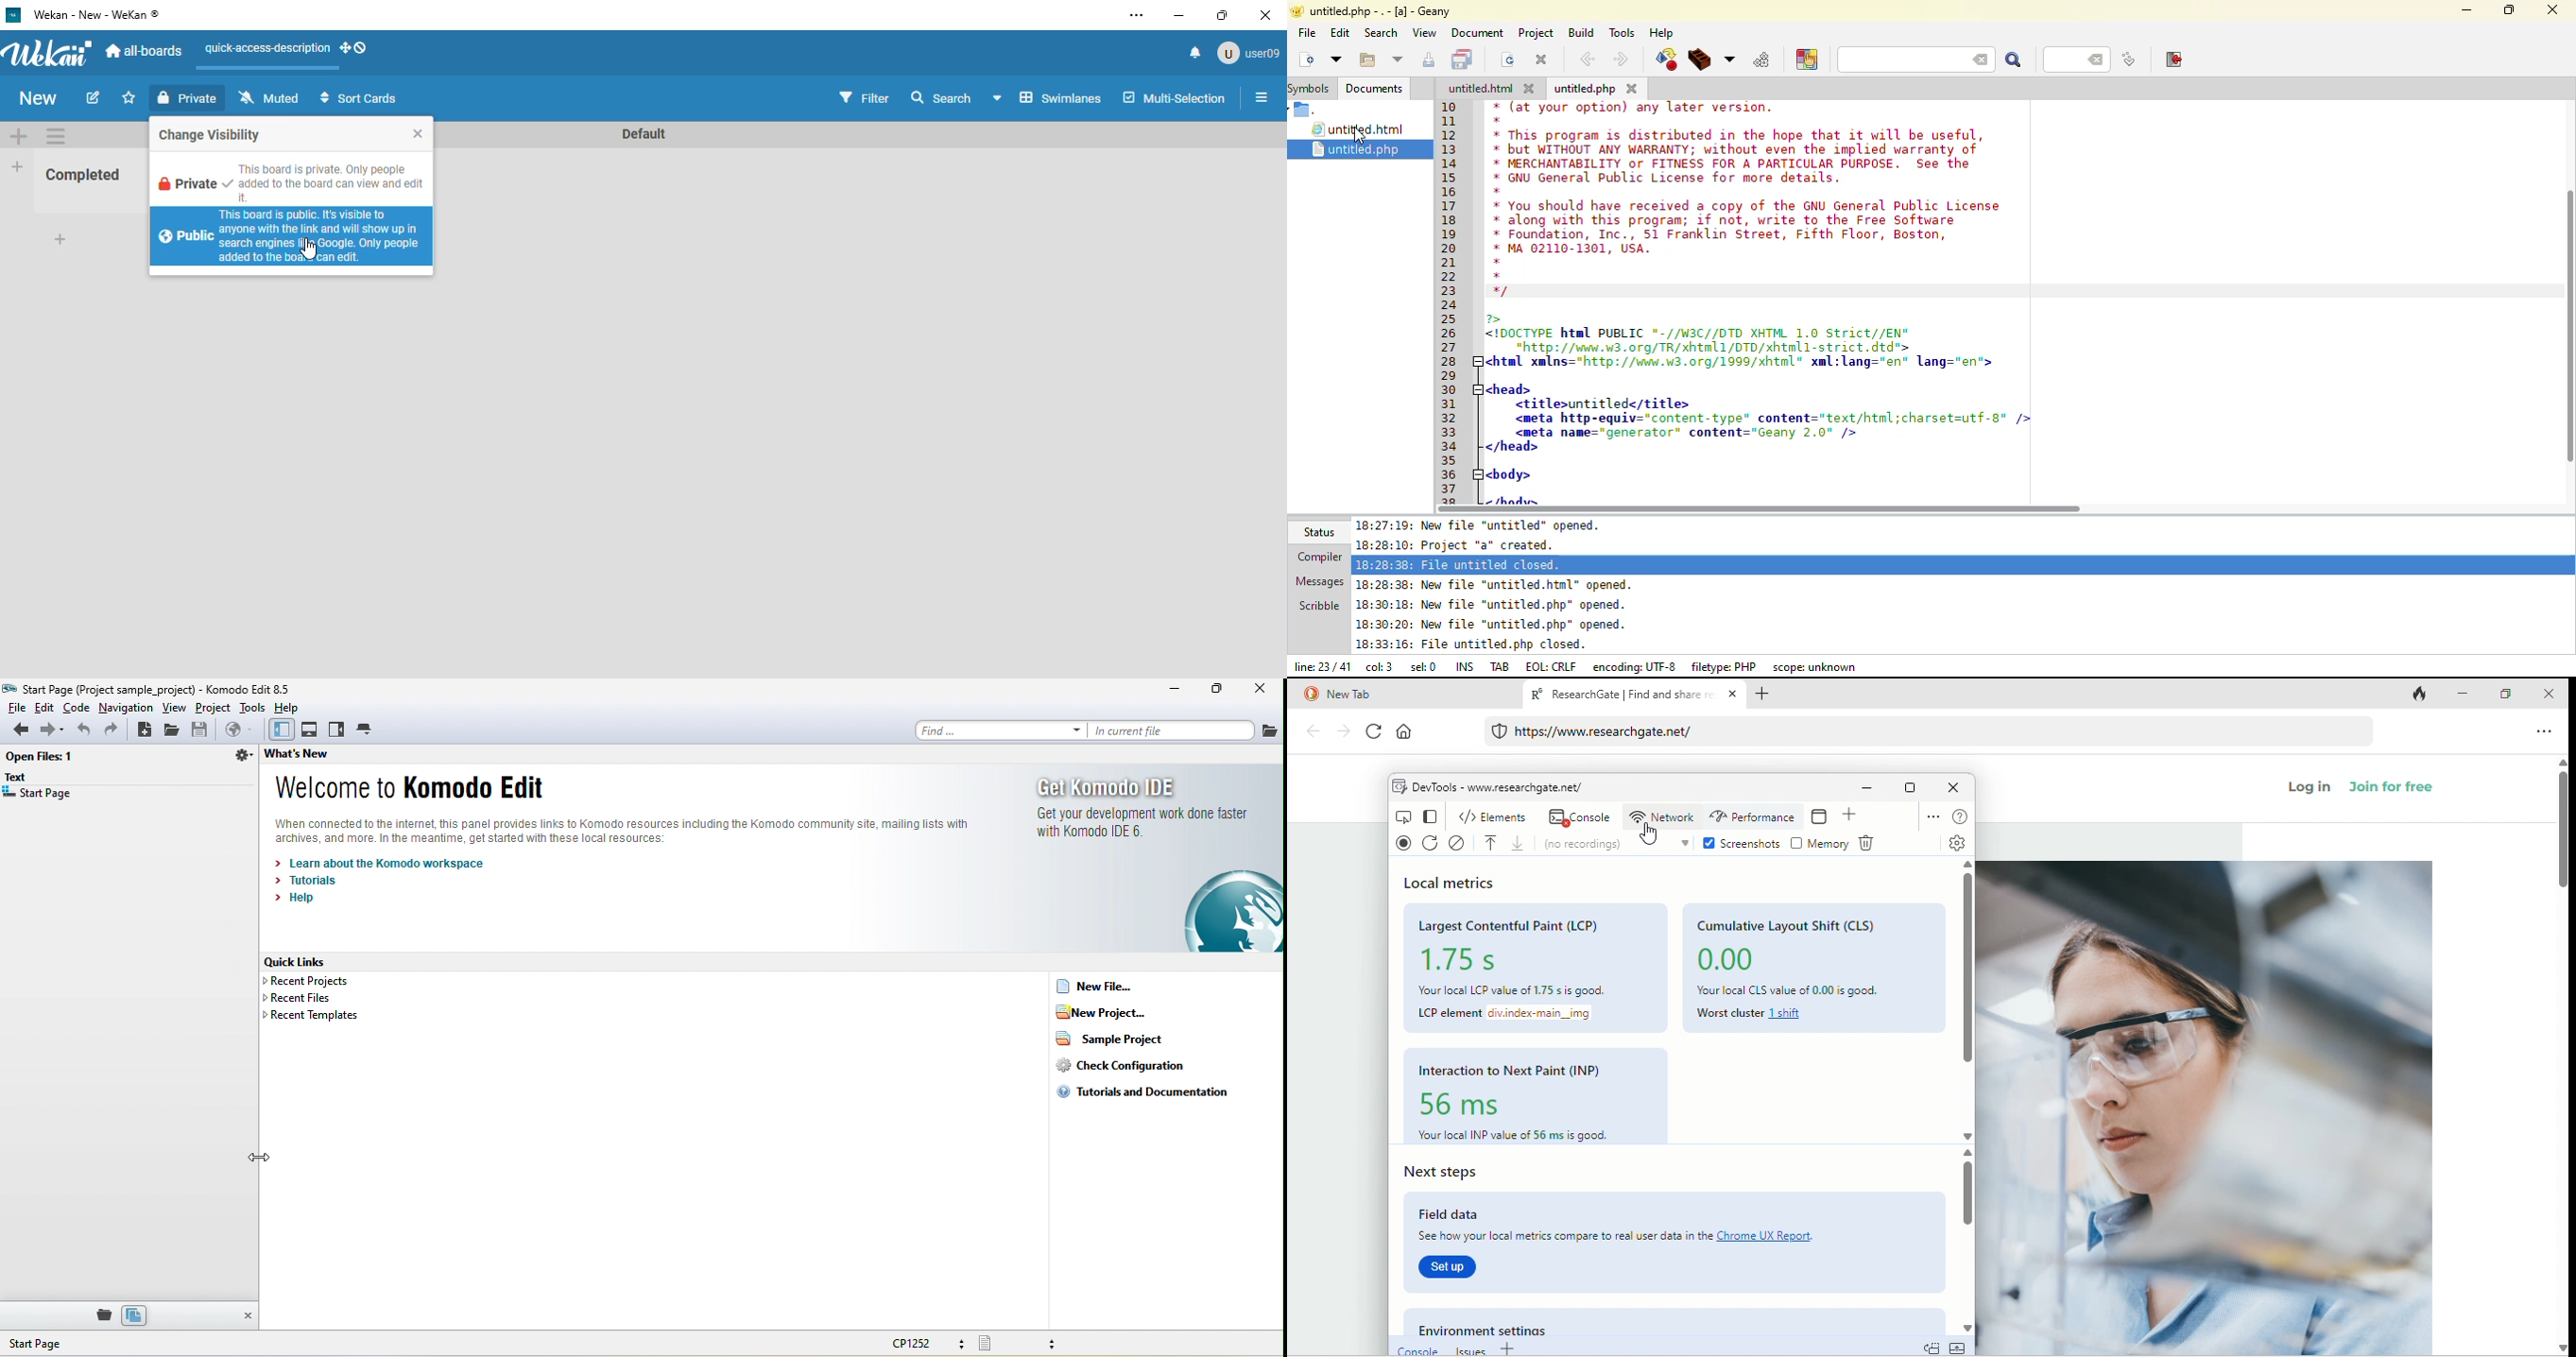 This screenshot has height=1372, width=2576. Describe the element at coordinates (1584, 90) in the screenshot. I see `php` at that location.